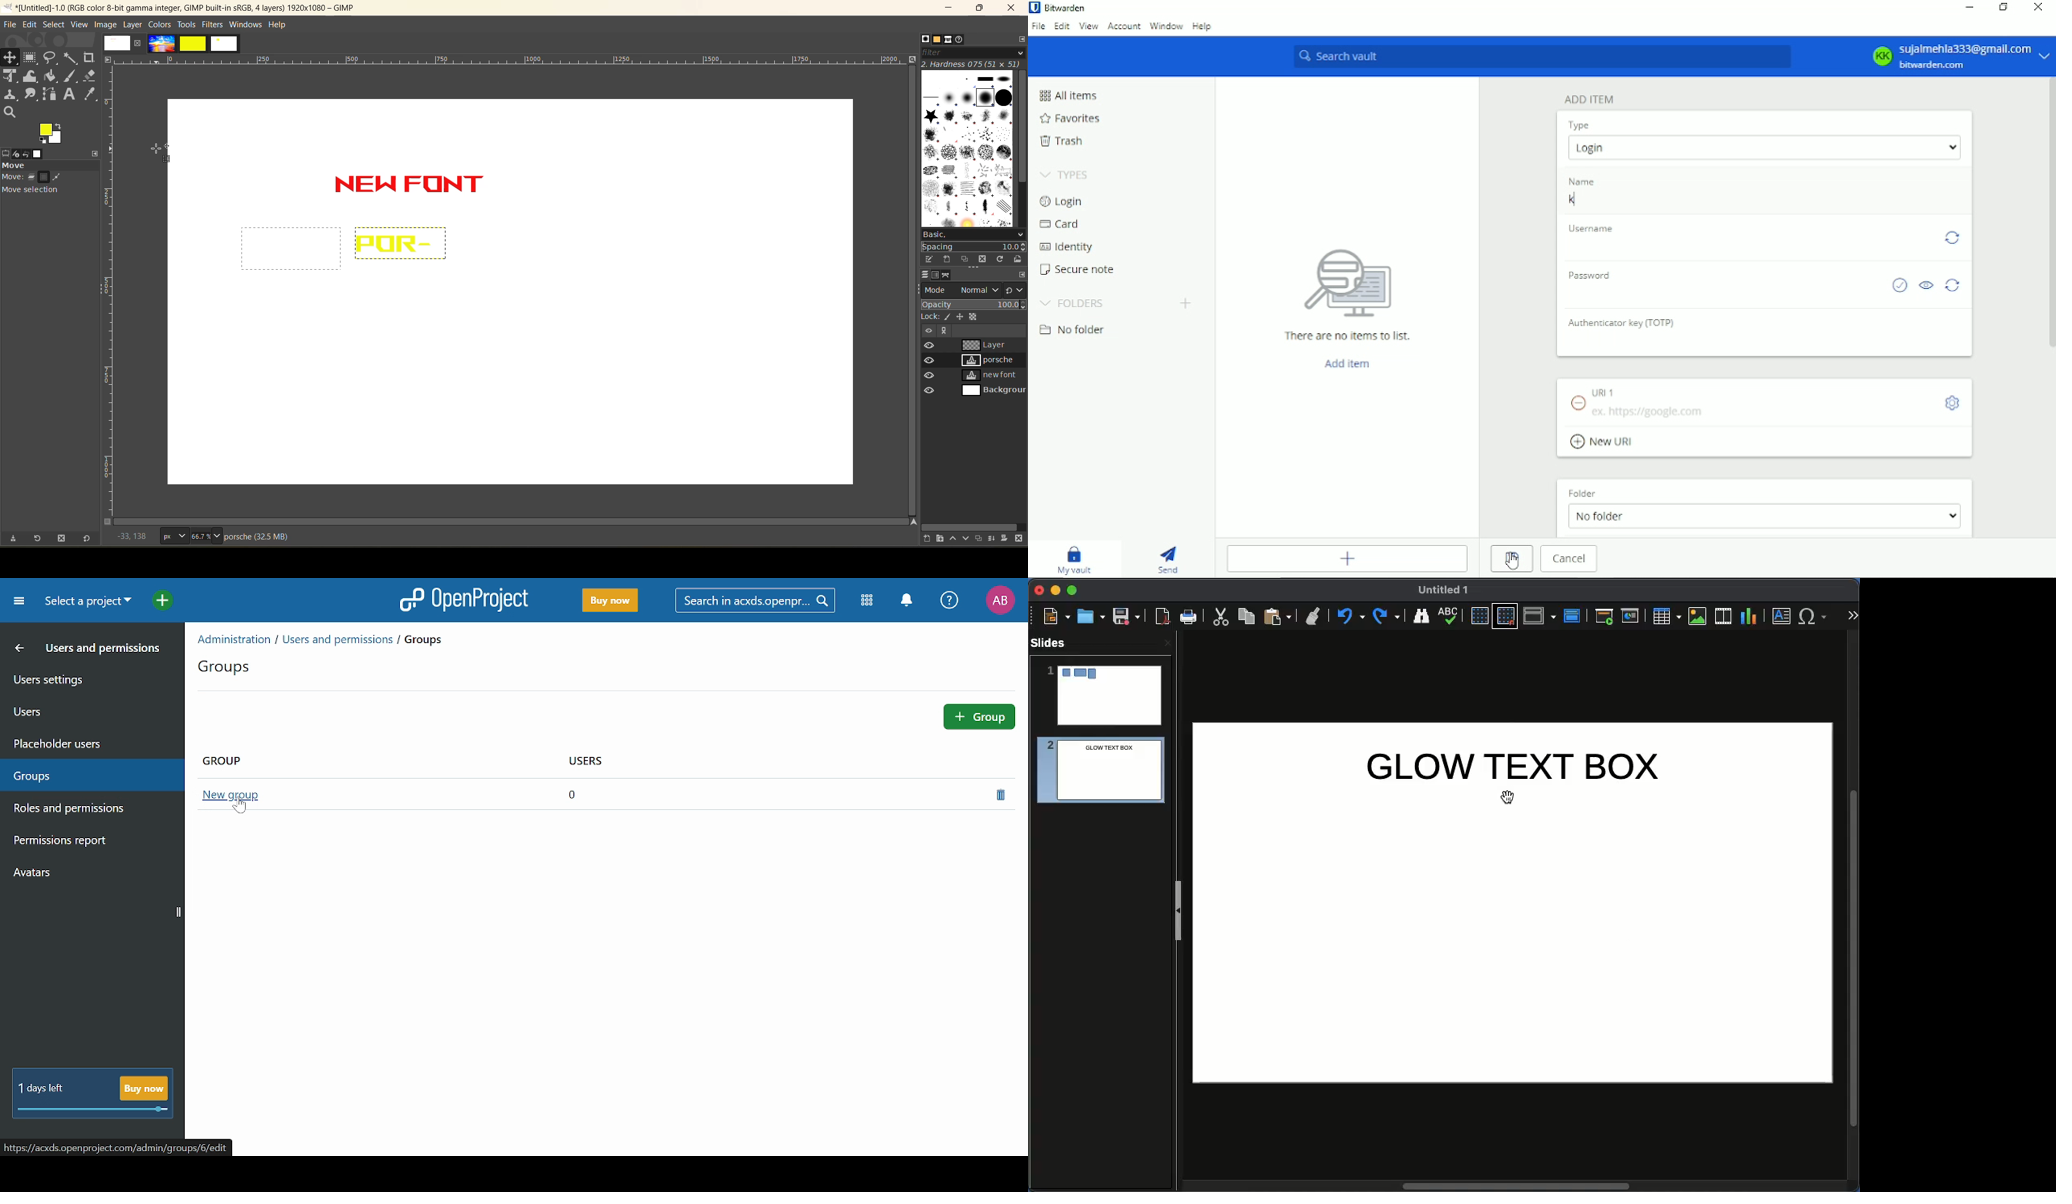 The image size is (2072, 1204). What do you see at coordinates (908, 165) in the screenshot?
I see `vertical scroll bar` at bounding box center [908, 165].